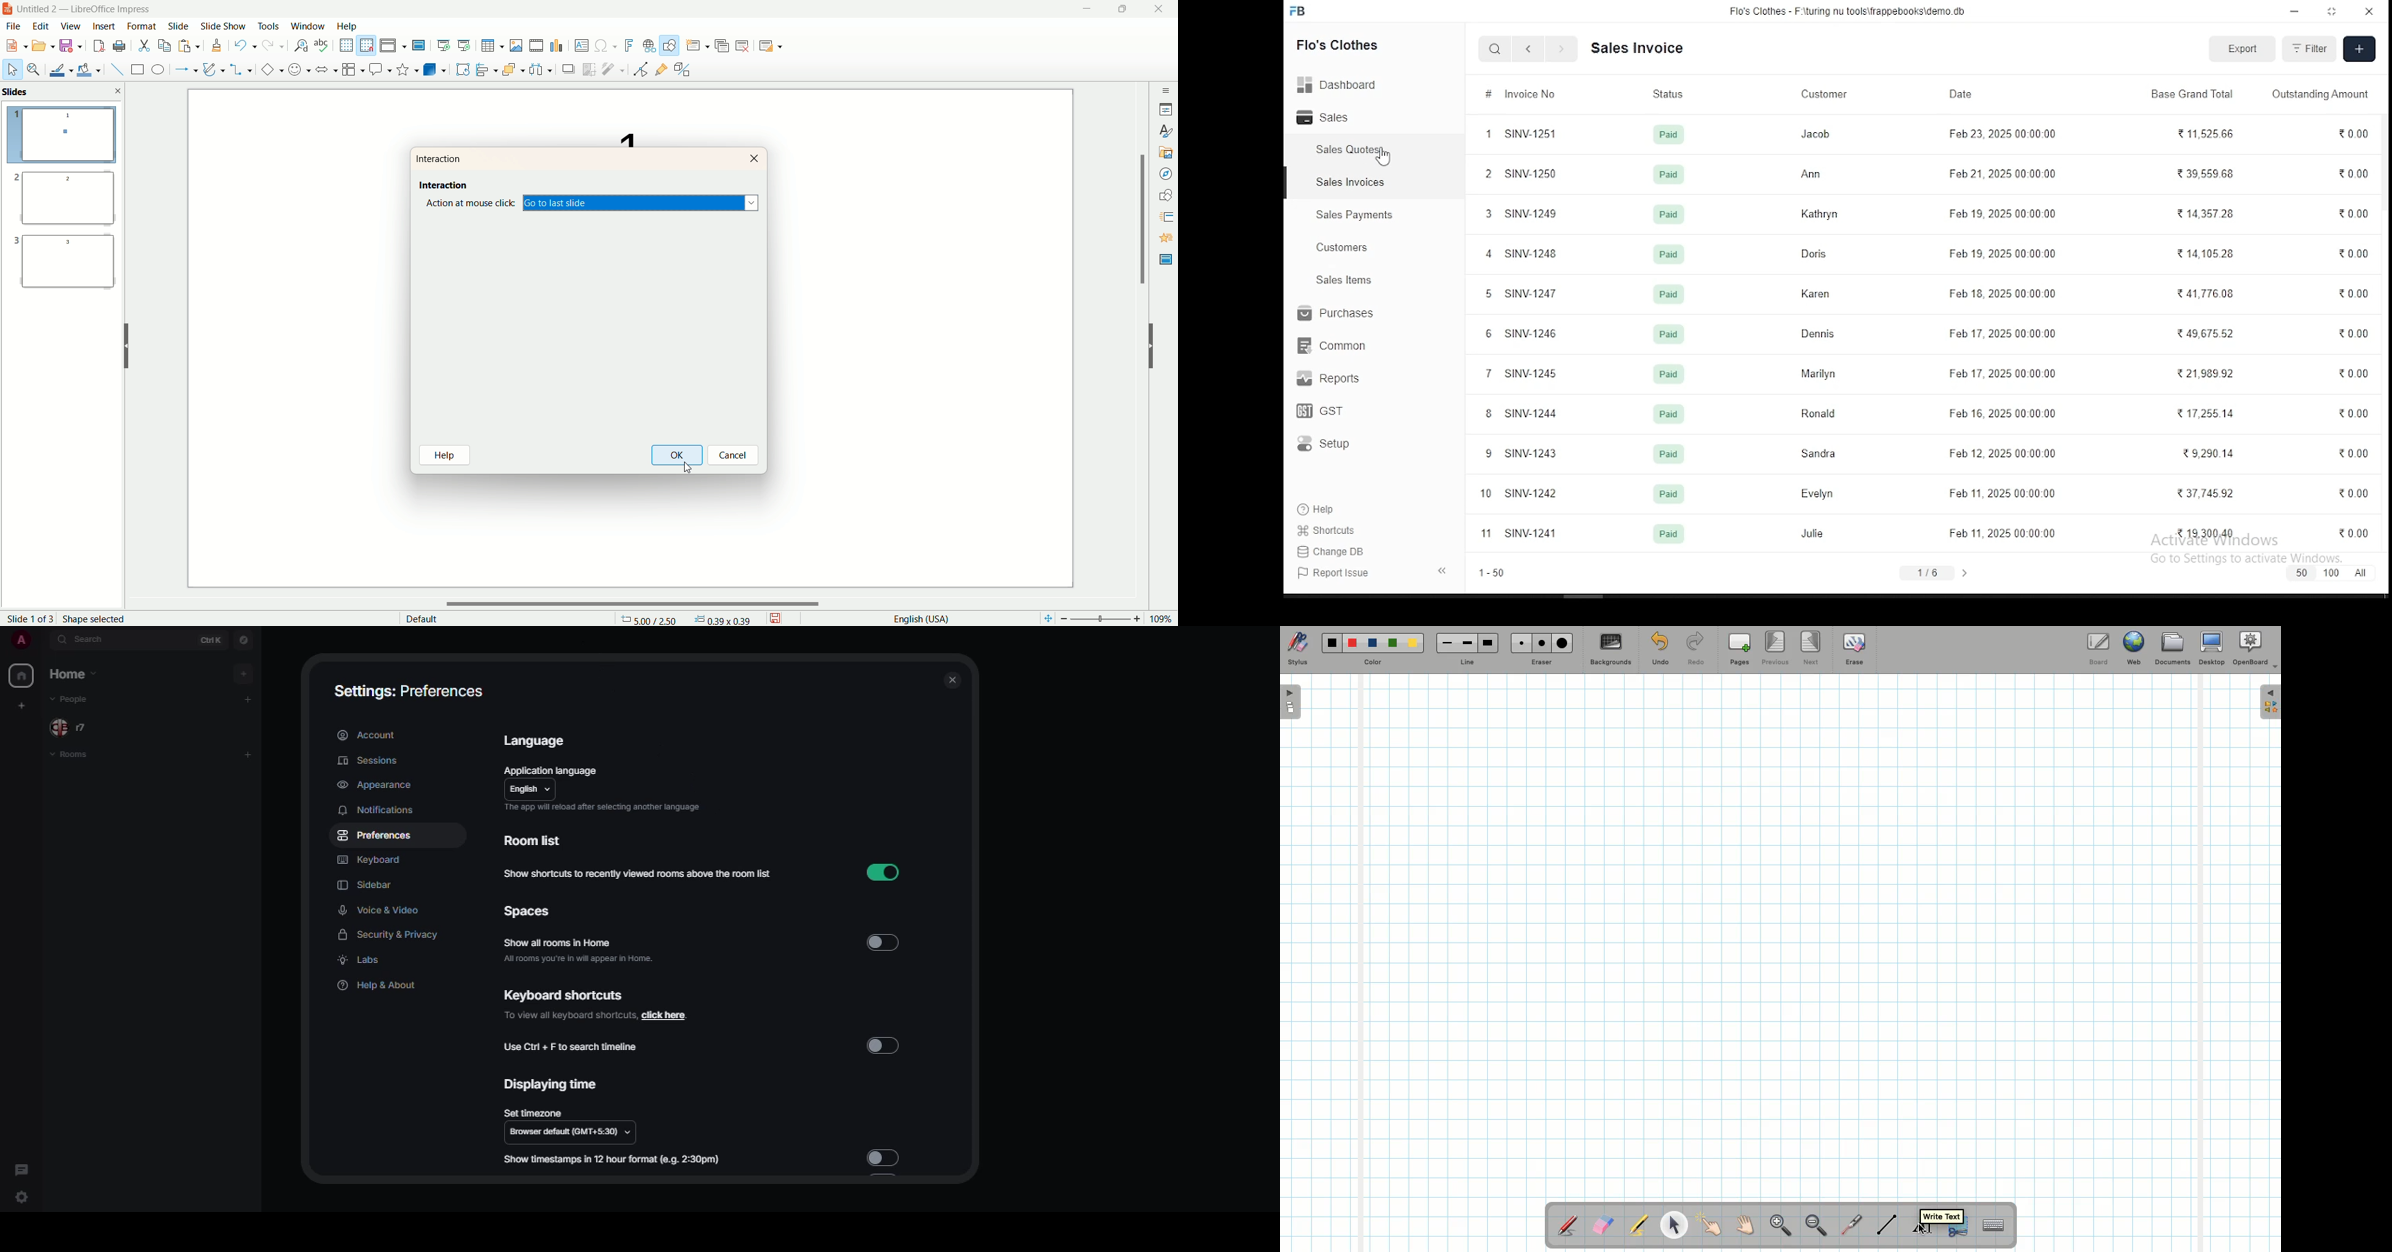 The width and height of the screenshot is (2408, 1260). Describe the element at coordinates (533, 1113) in the screenshot. I see `set timezone` at that location.